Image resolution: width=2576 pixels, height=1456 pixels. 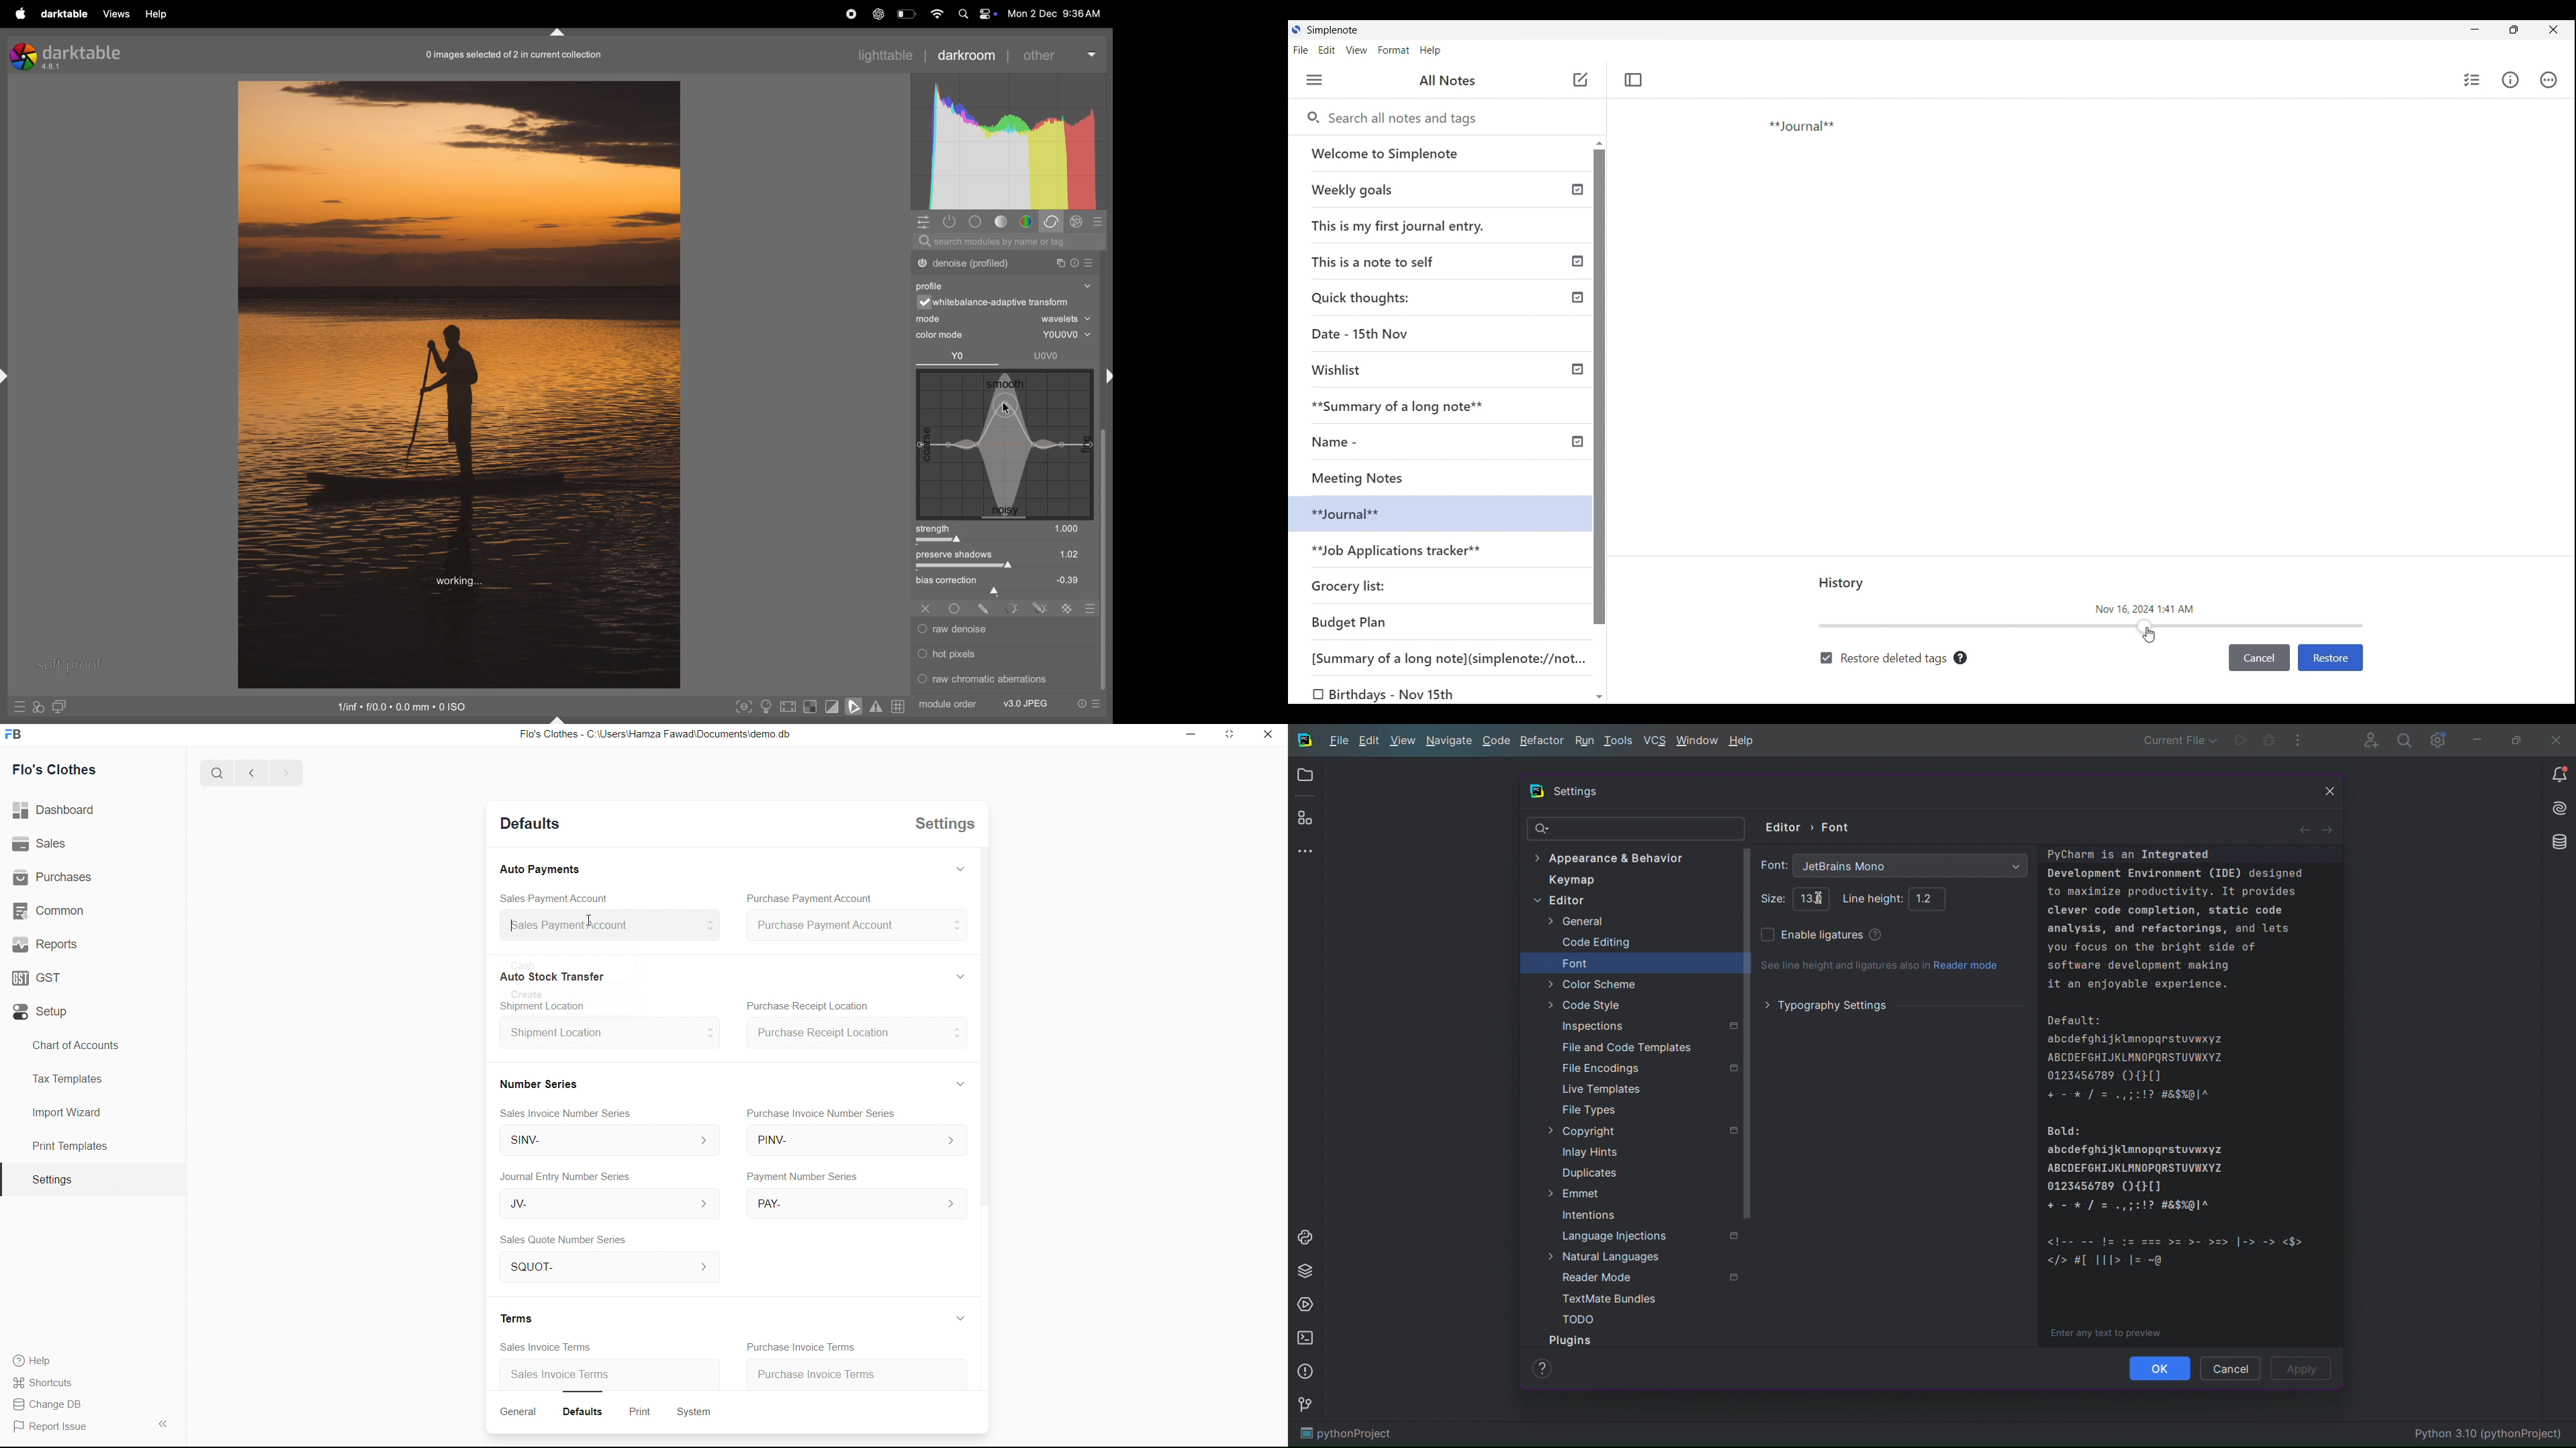 I want to click on Print, so click(x=635, y=1410).